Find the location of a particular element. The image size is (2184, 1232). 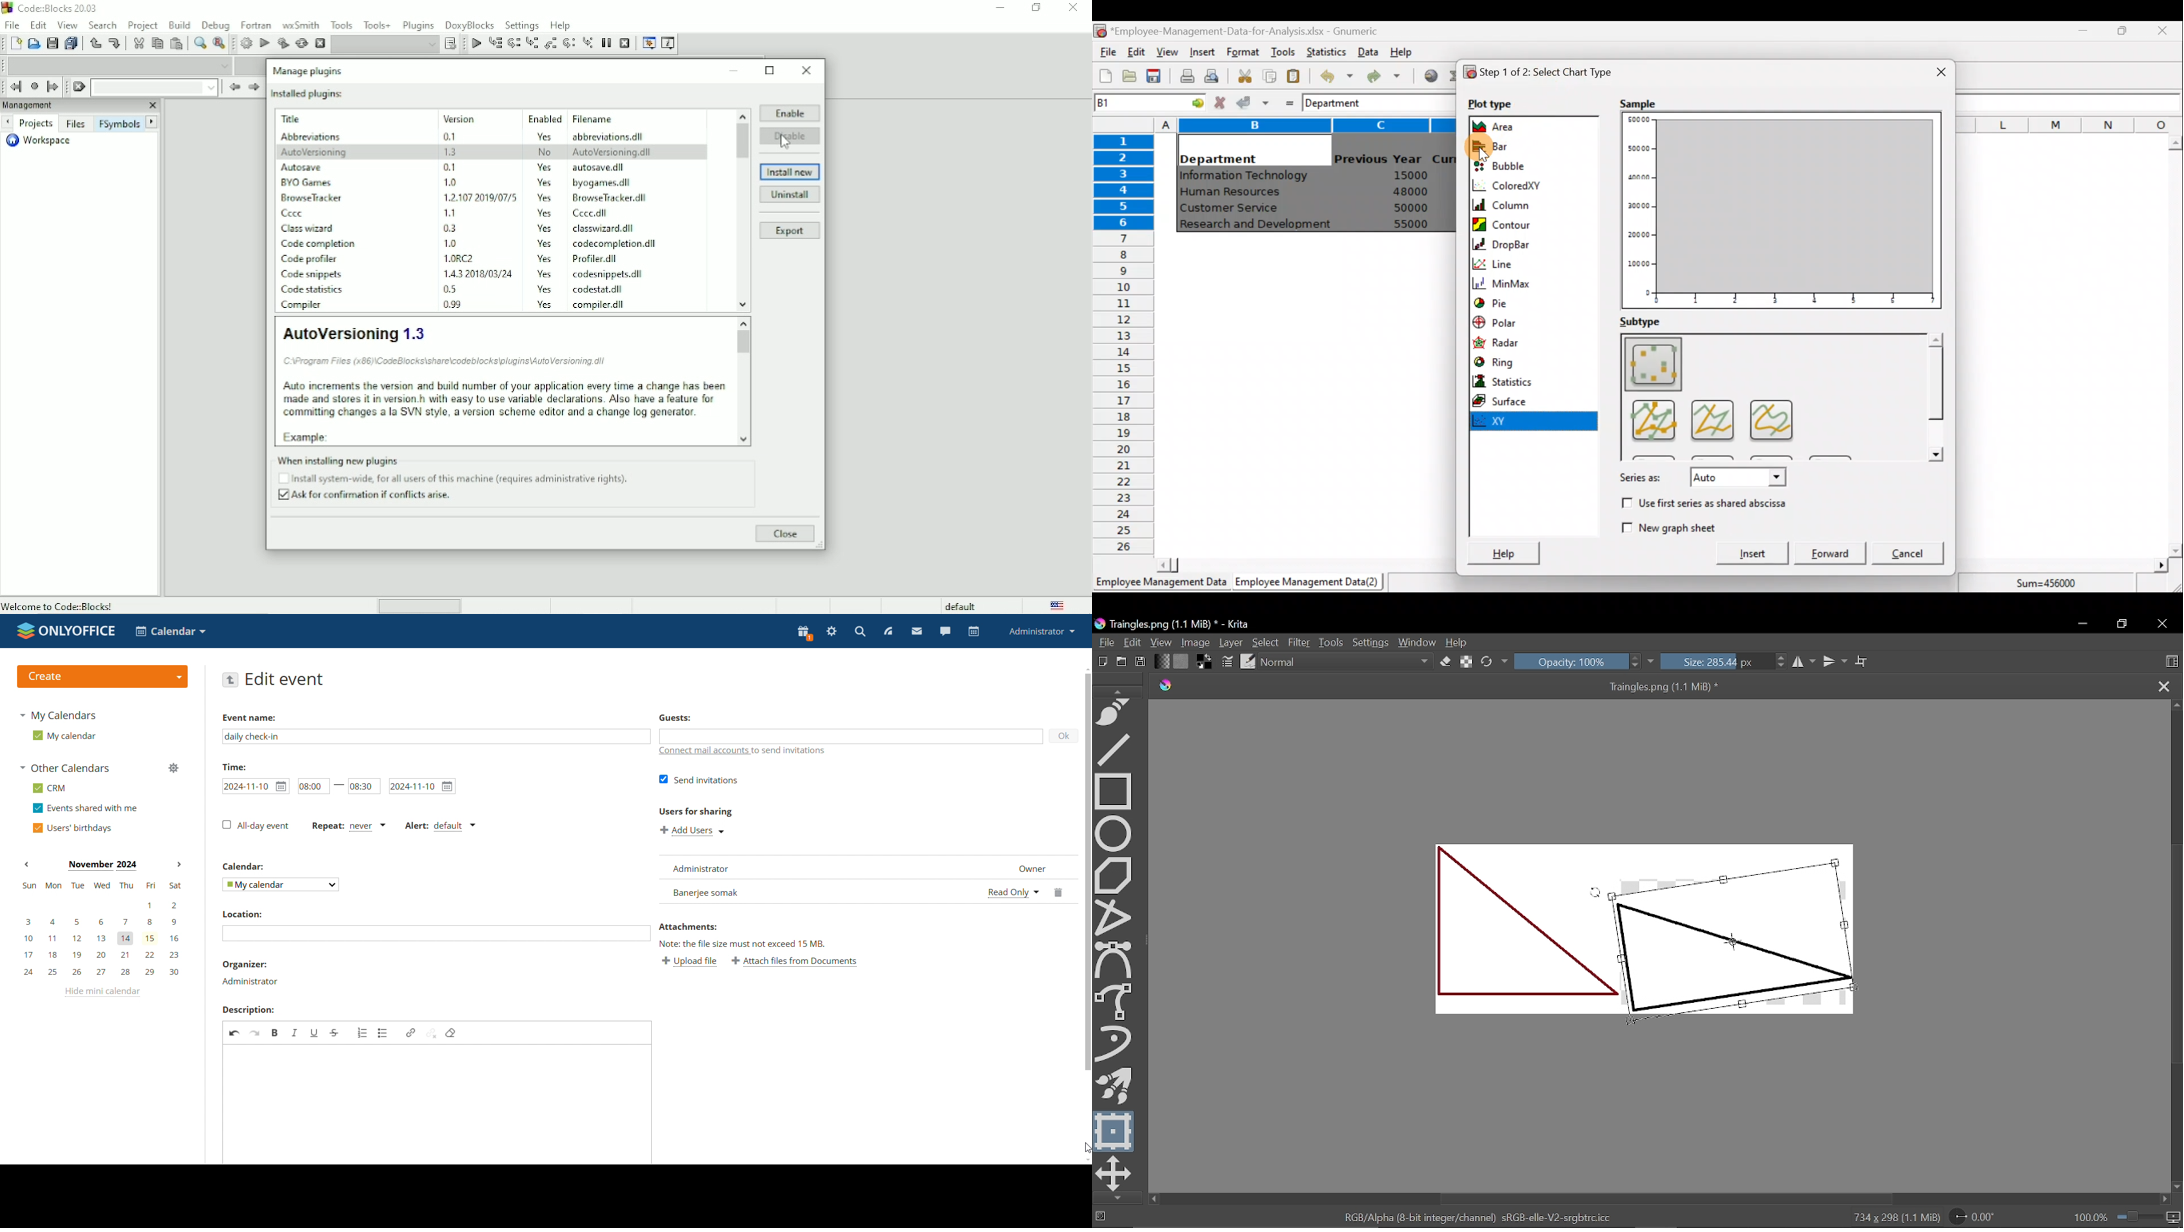

Rotate is located at coordinates (1981, 1216).